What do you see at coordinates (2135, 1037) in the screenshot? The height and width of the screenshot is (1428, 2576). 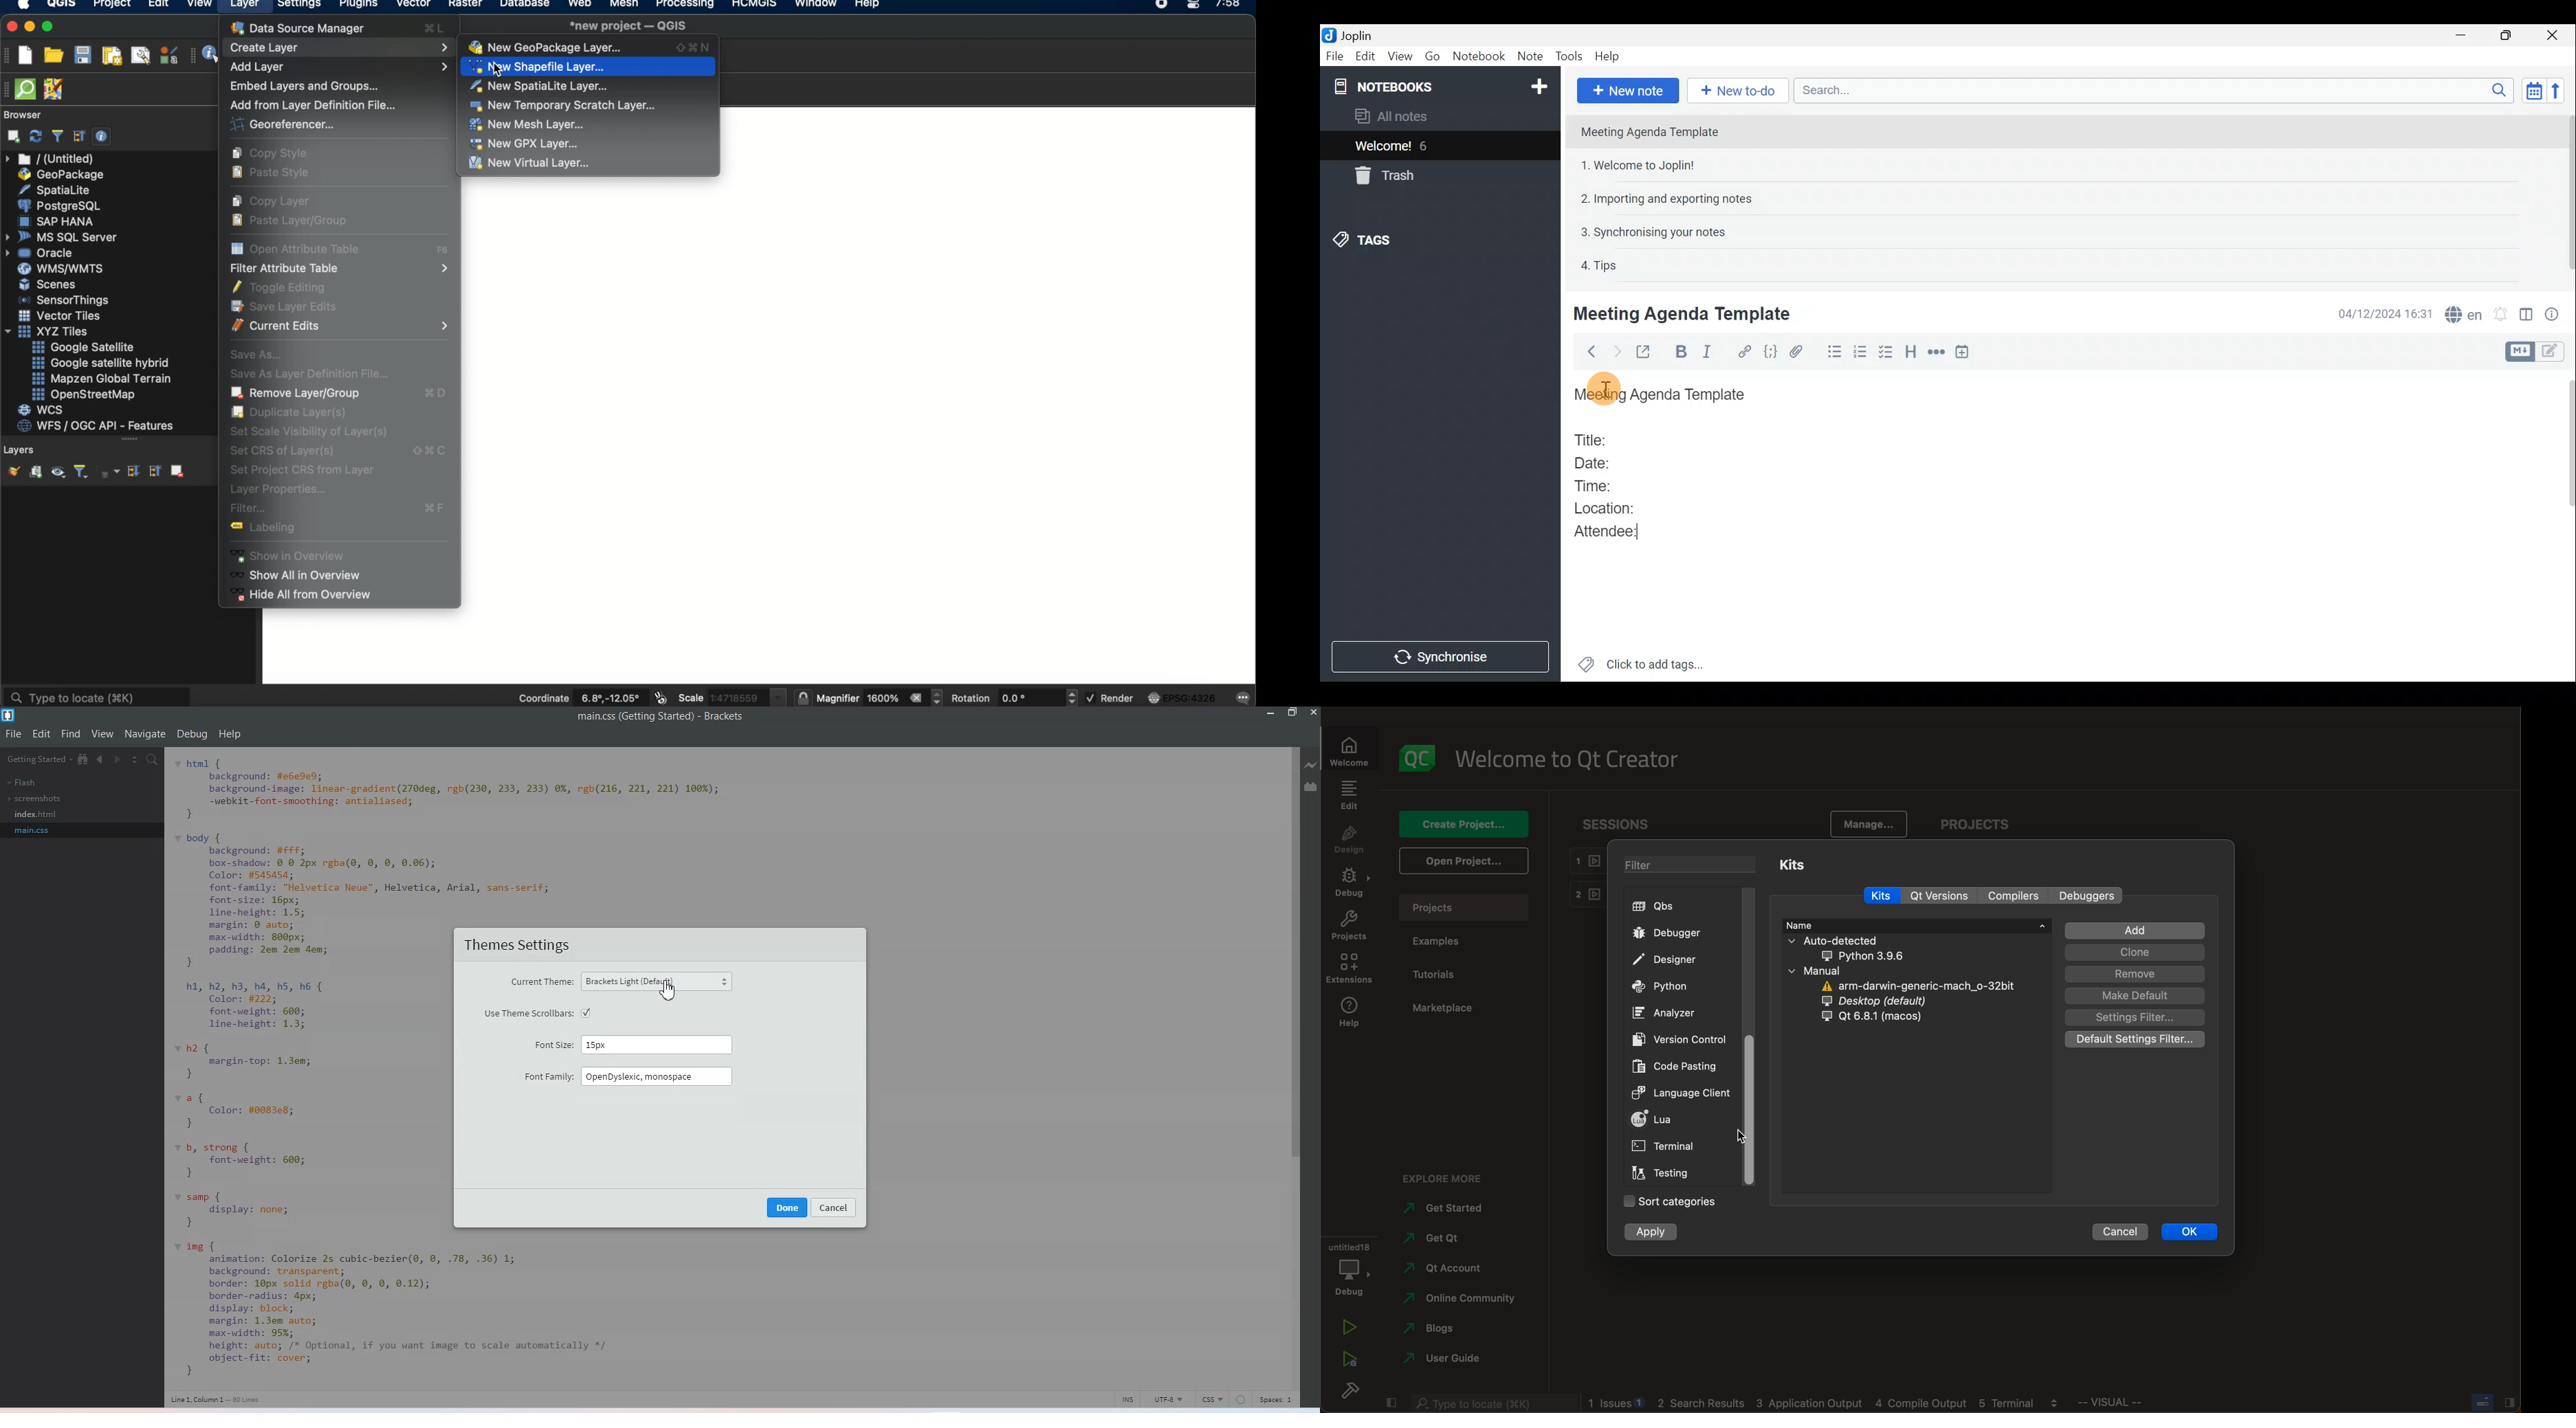 I see `default` at bounding box center [2135, 1037].